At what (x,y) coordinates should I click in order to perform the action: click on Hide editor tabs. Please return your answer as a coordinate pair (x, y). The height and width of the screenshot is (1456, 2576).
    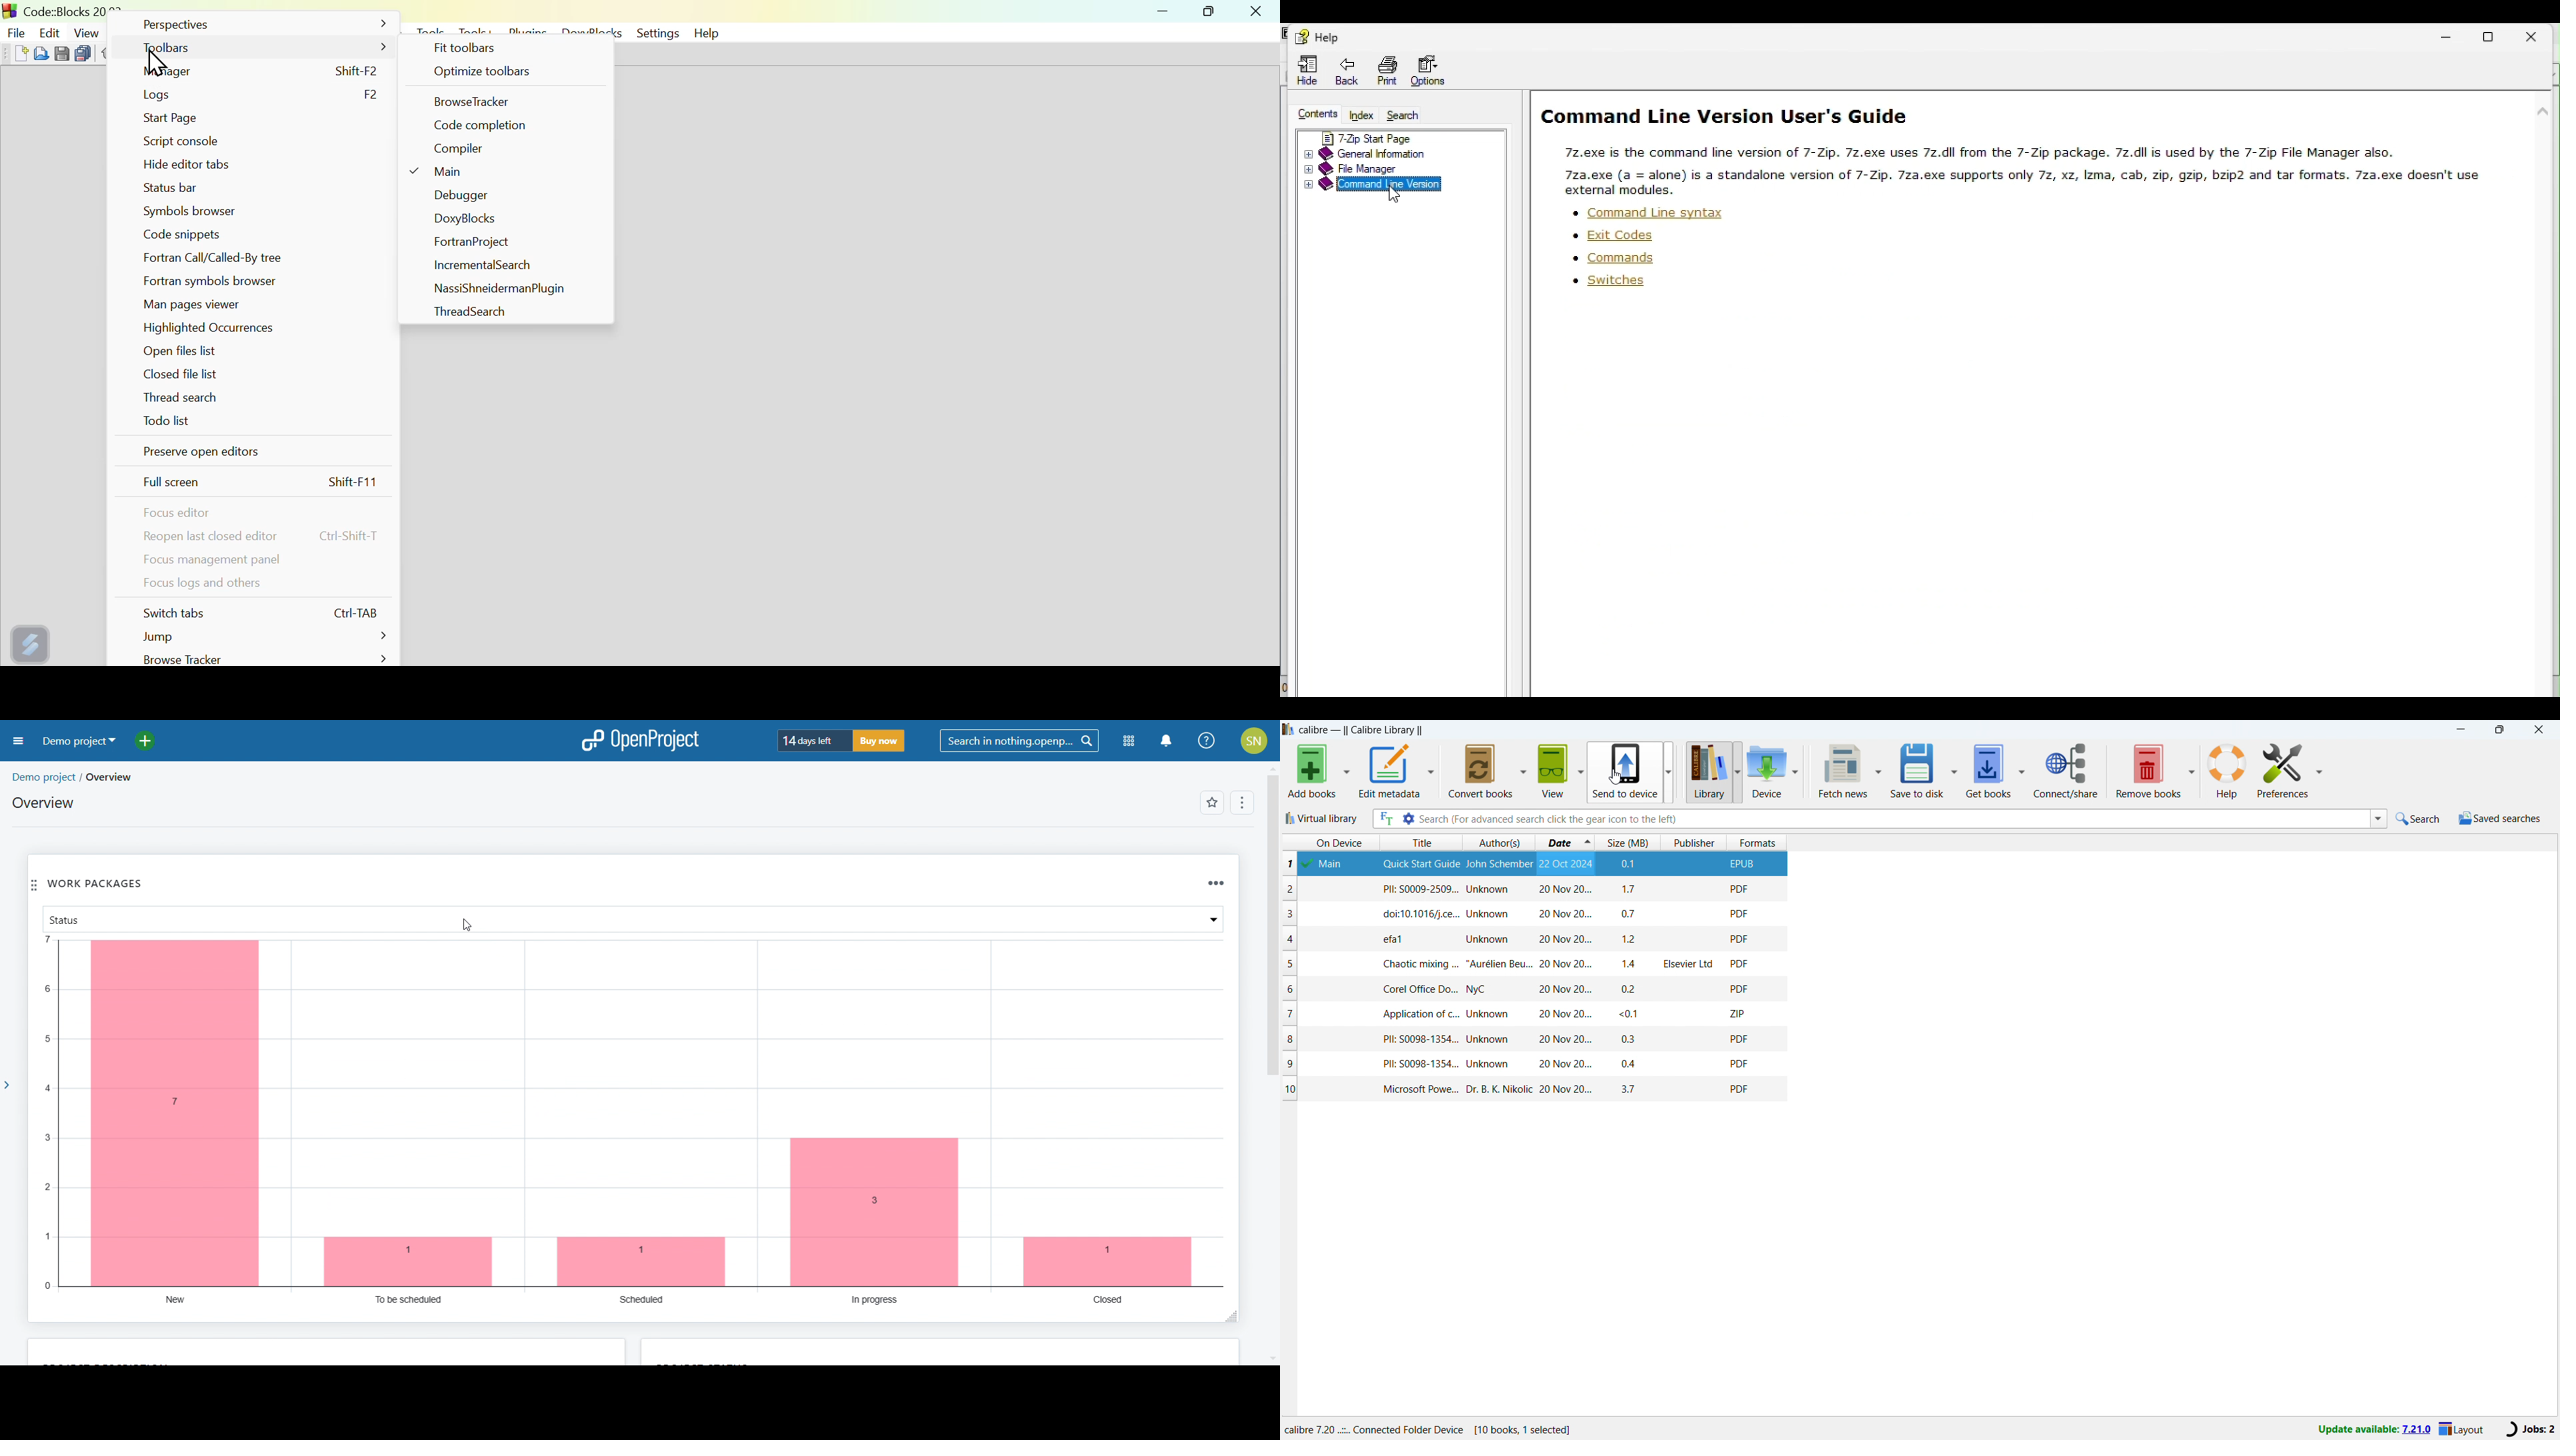
    Looking at the image, I should click on (184, 166).